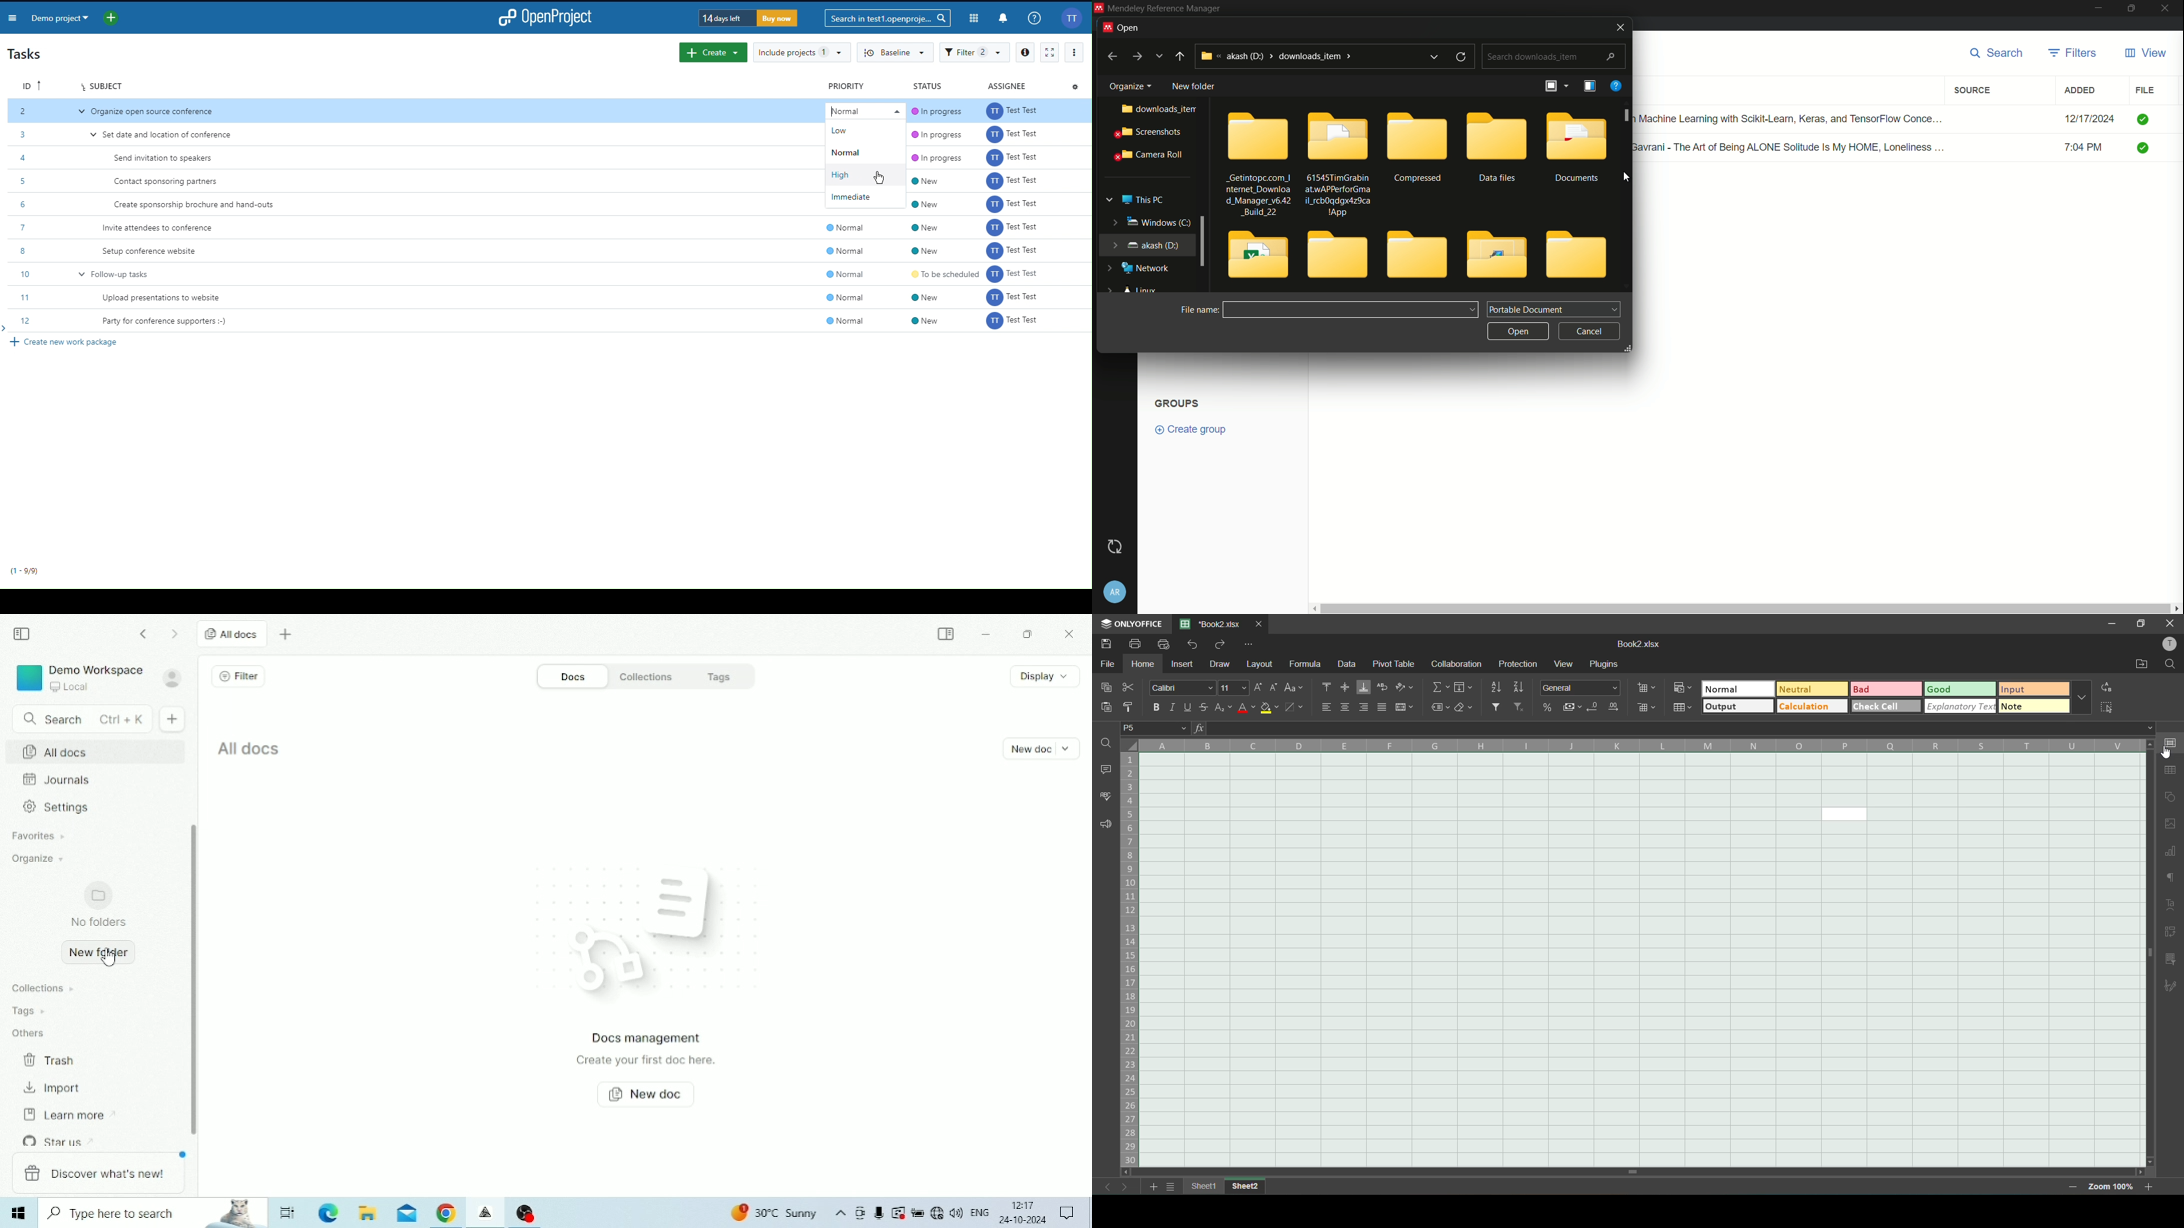 This screenshot has height=1232, width=2184. What do you see at coordinates (1206, 706) in the screenshot?
I see `strikethrough` at bounding box center [1206, 706].